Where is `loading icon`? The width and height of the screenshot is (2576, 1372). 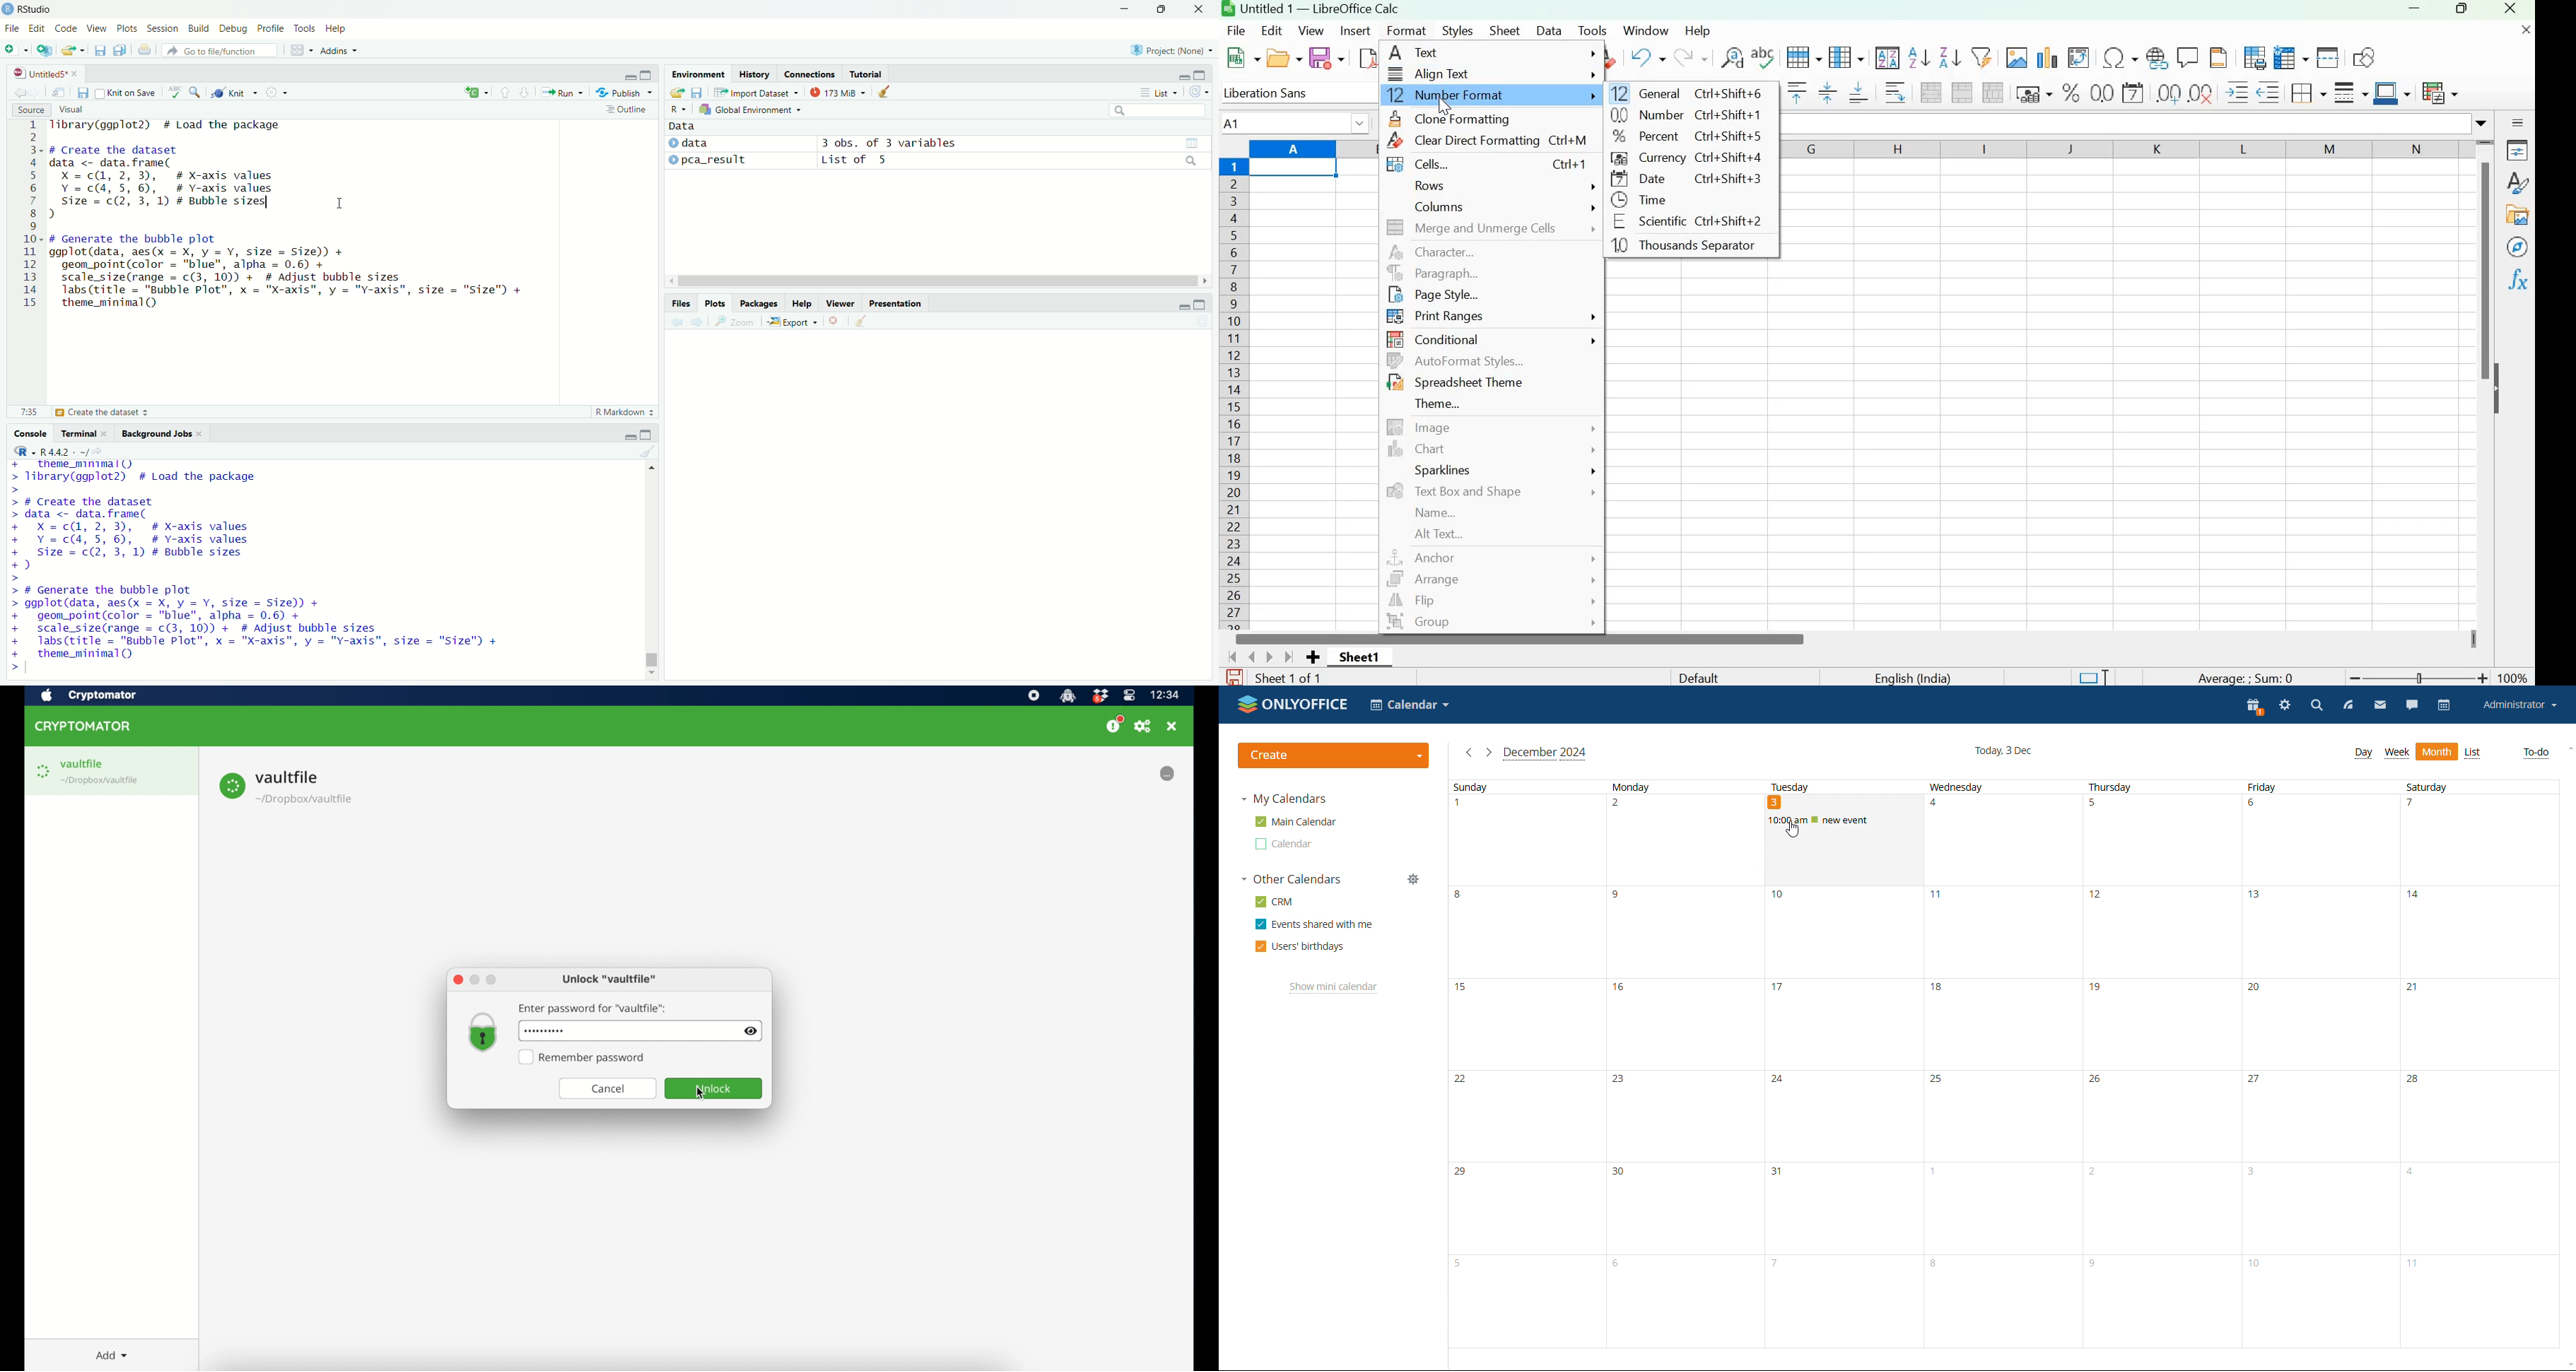 loading icon is located at coordinates (43, 772).